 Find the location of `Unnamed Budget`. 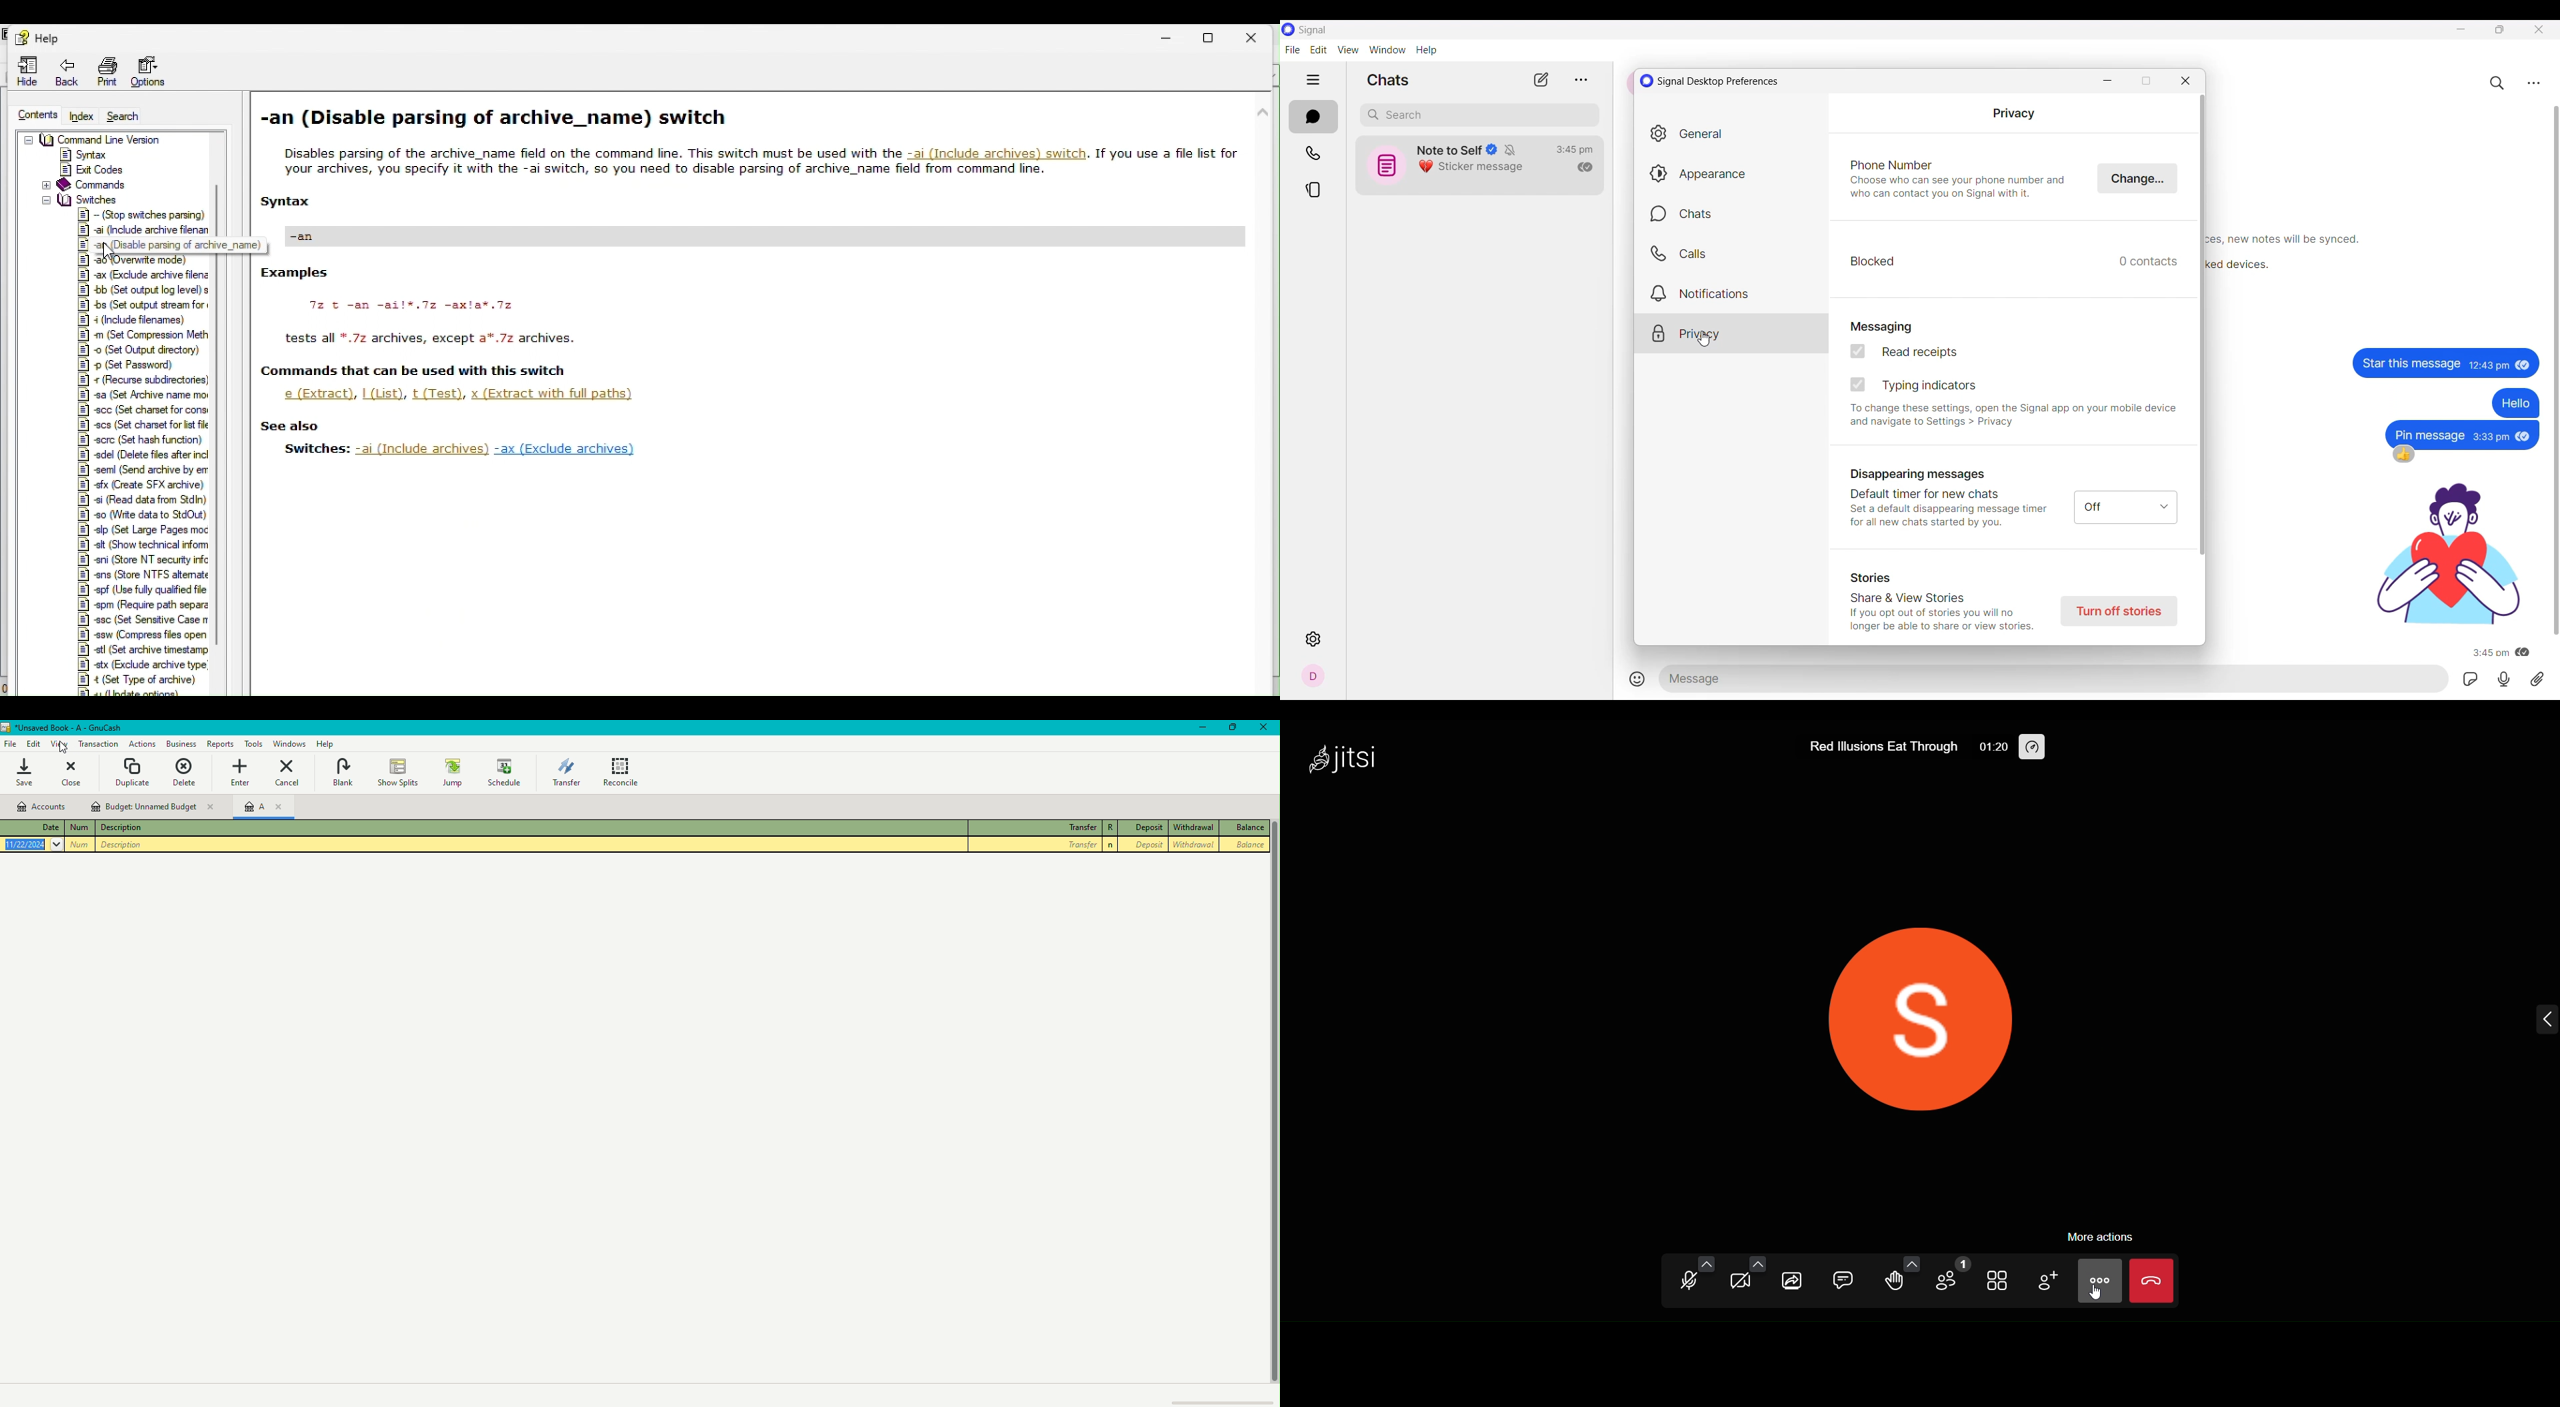

Unnamed Budget is located at coordinates (152, 805).